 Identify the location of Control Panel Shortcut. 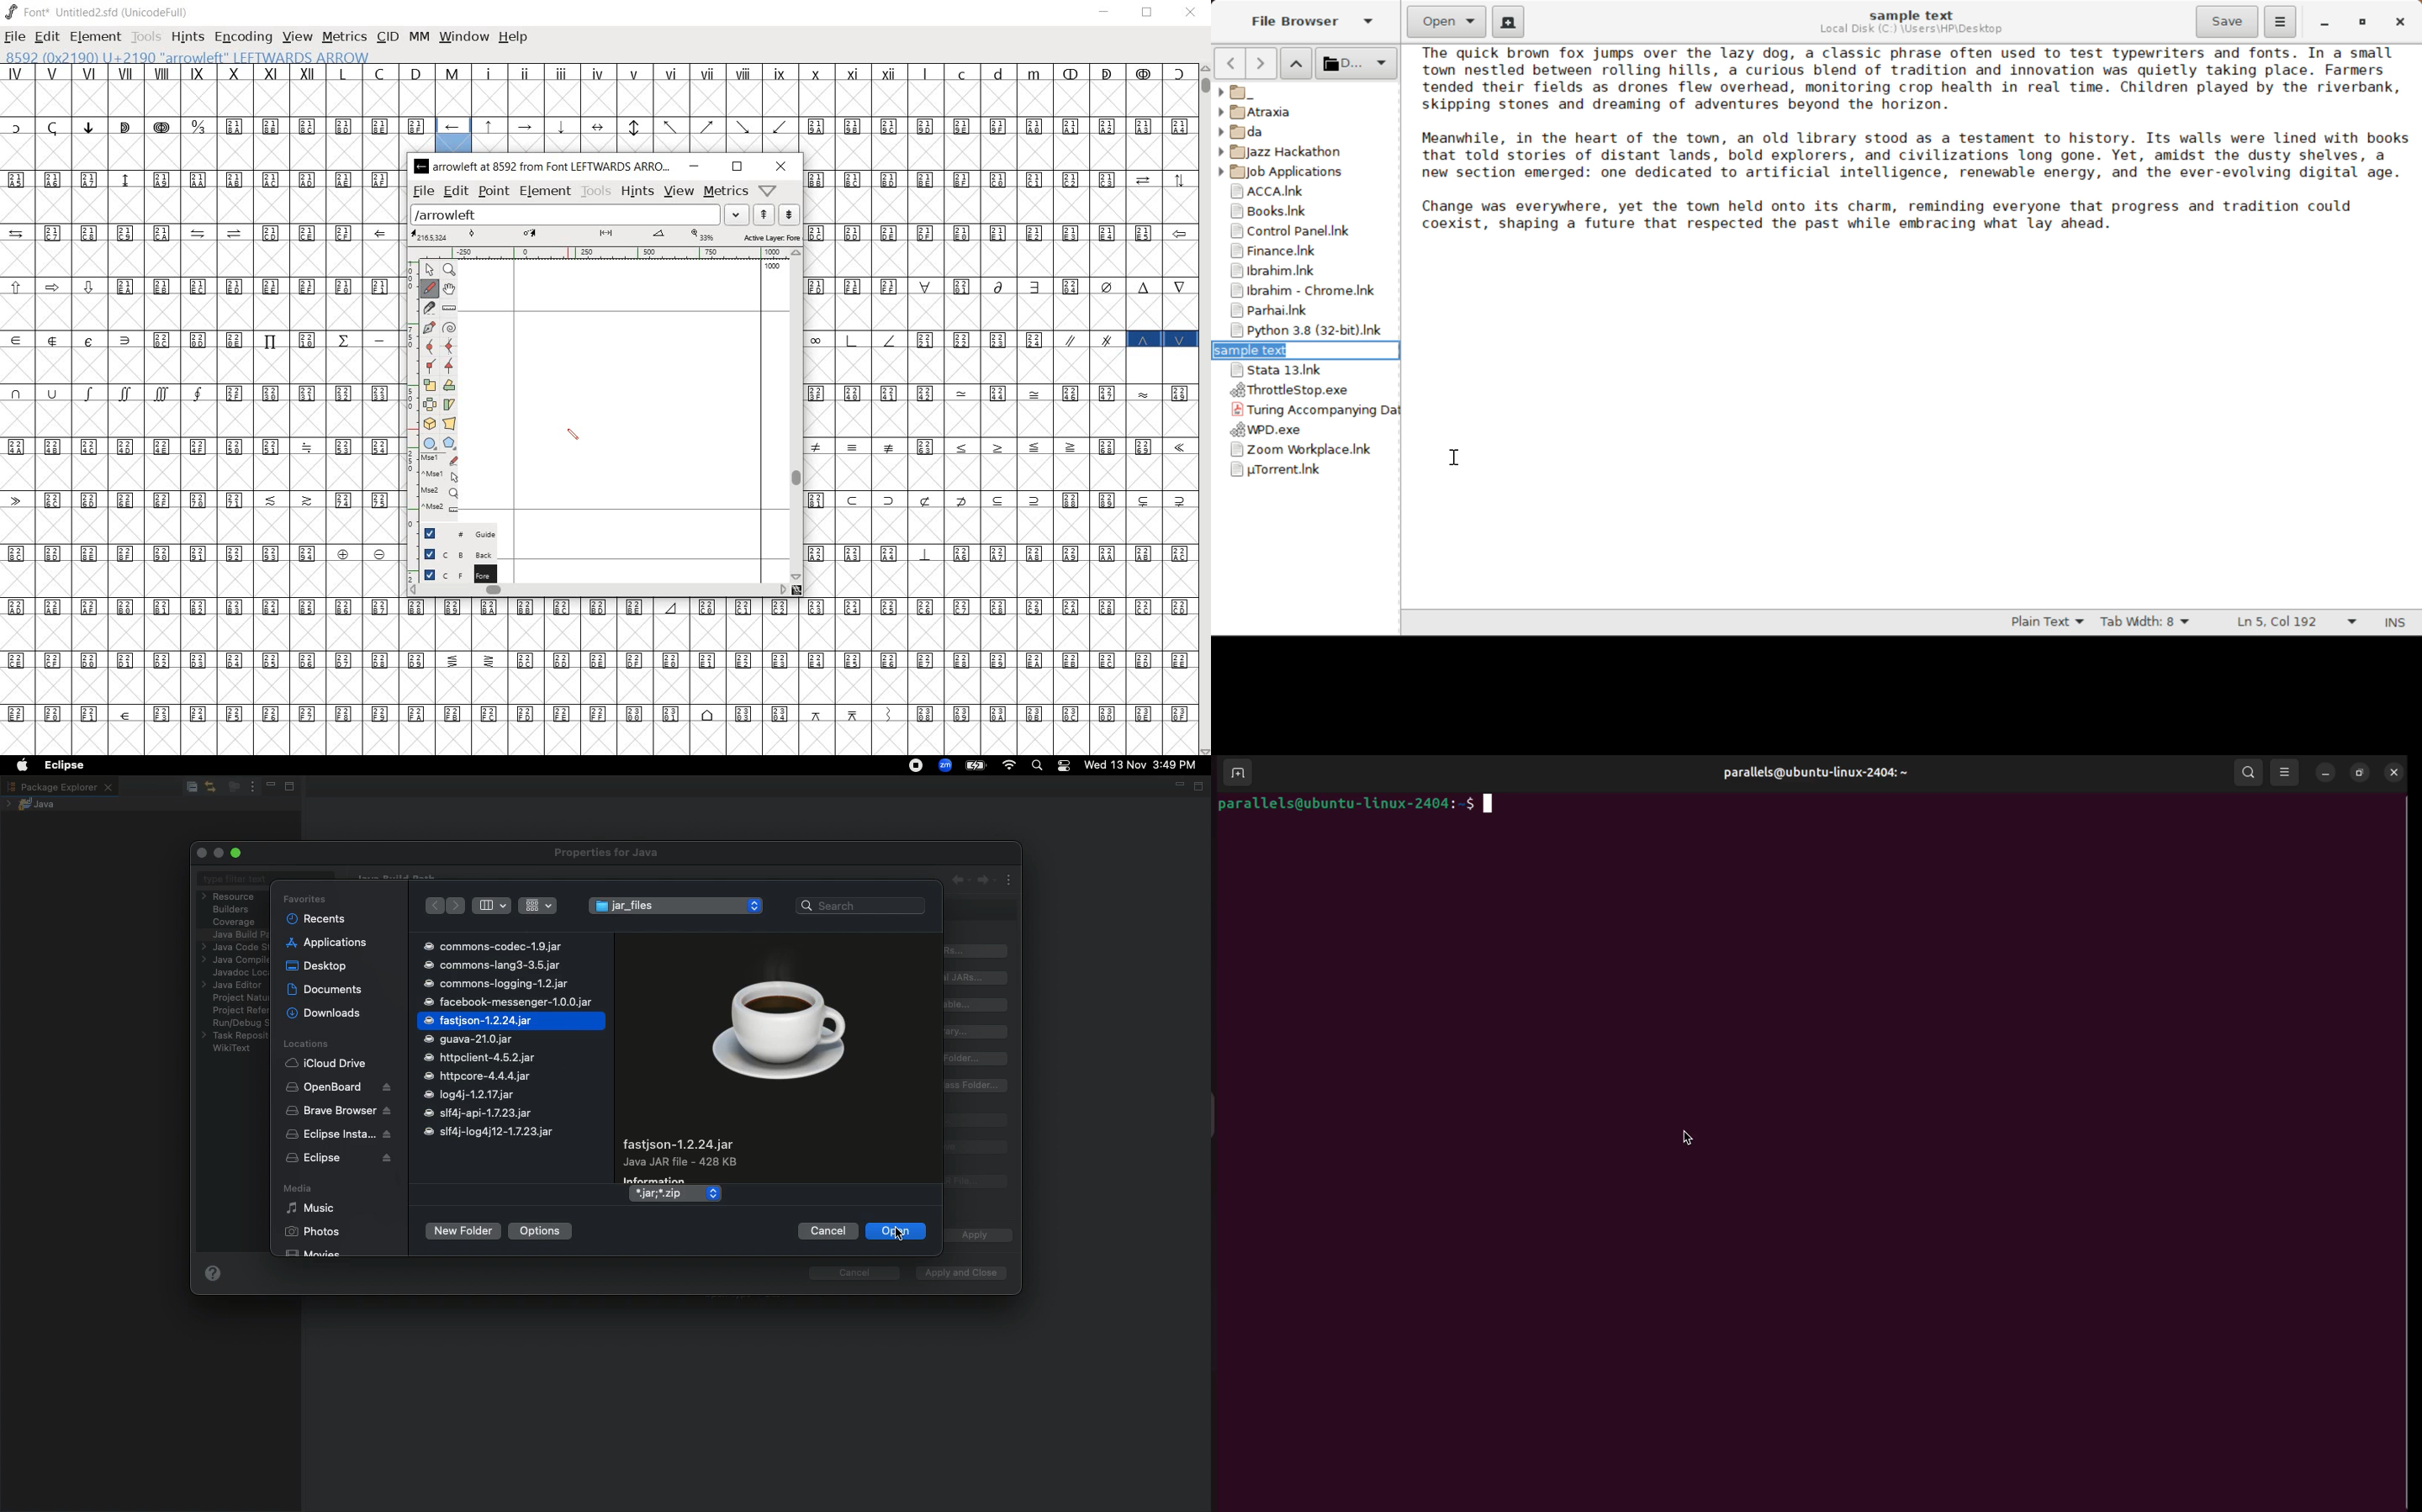
(1305, 231).